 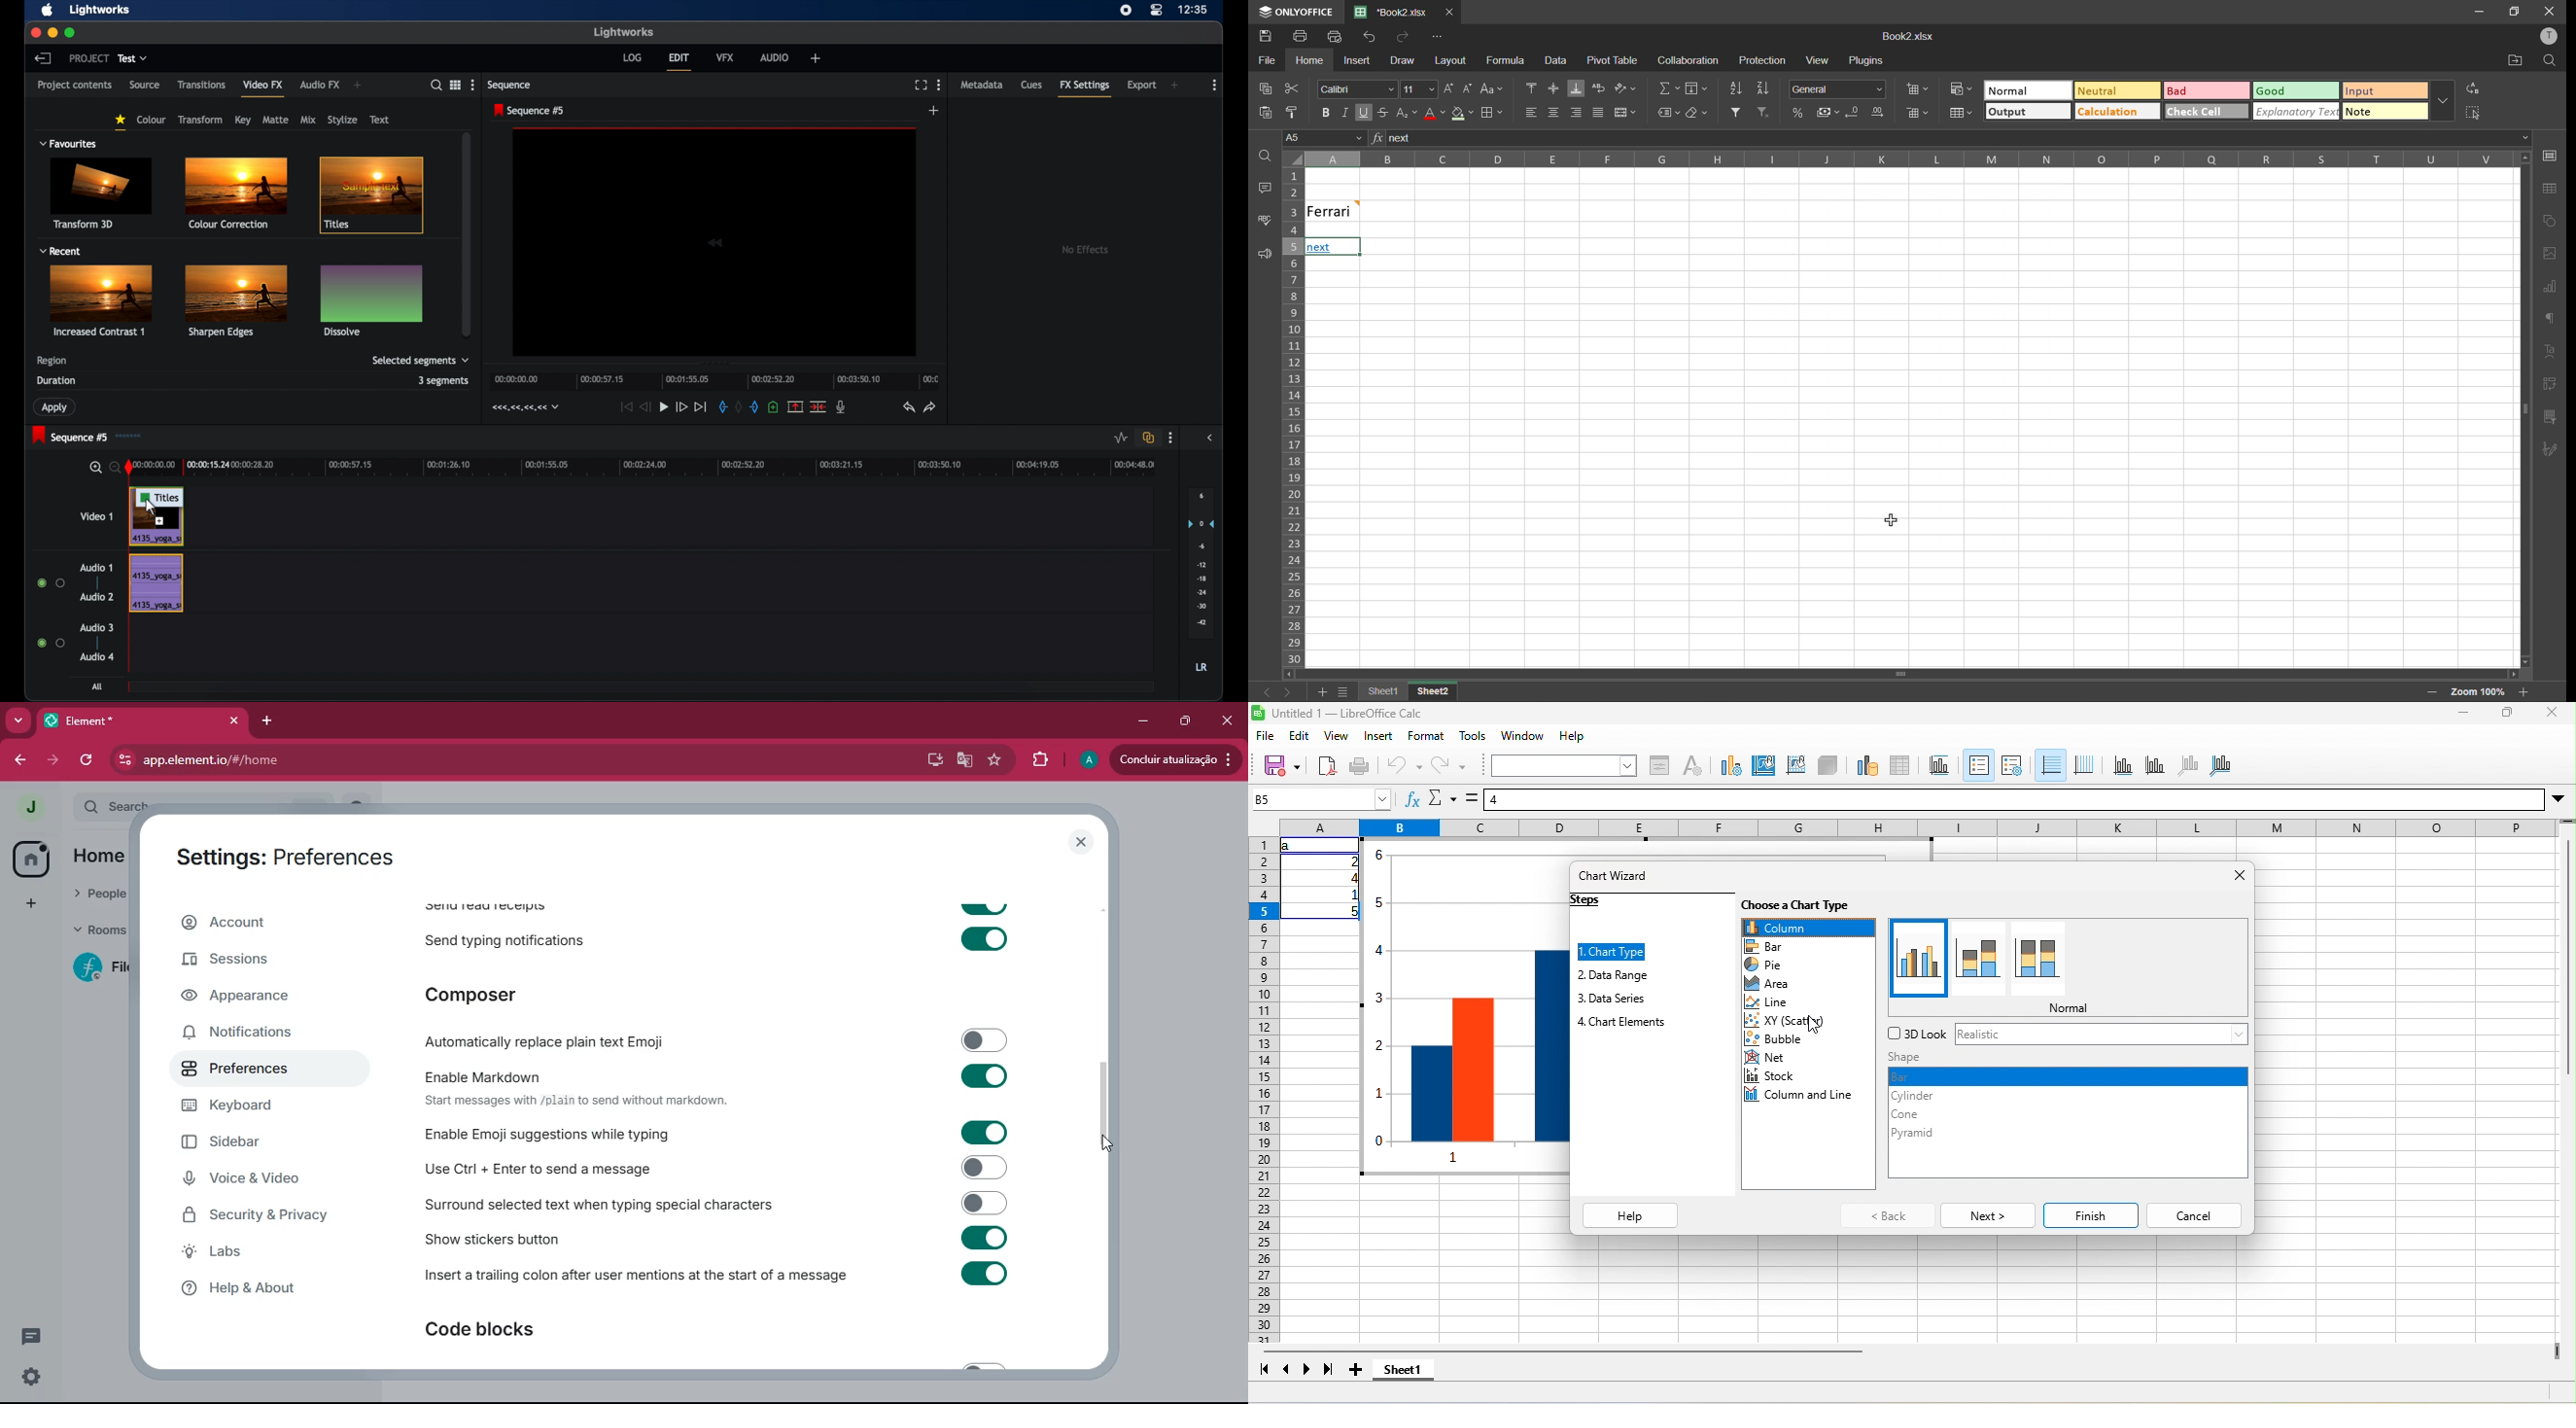 I want to click on enable markdown, so click(x=736, y=1086).